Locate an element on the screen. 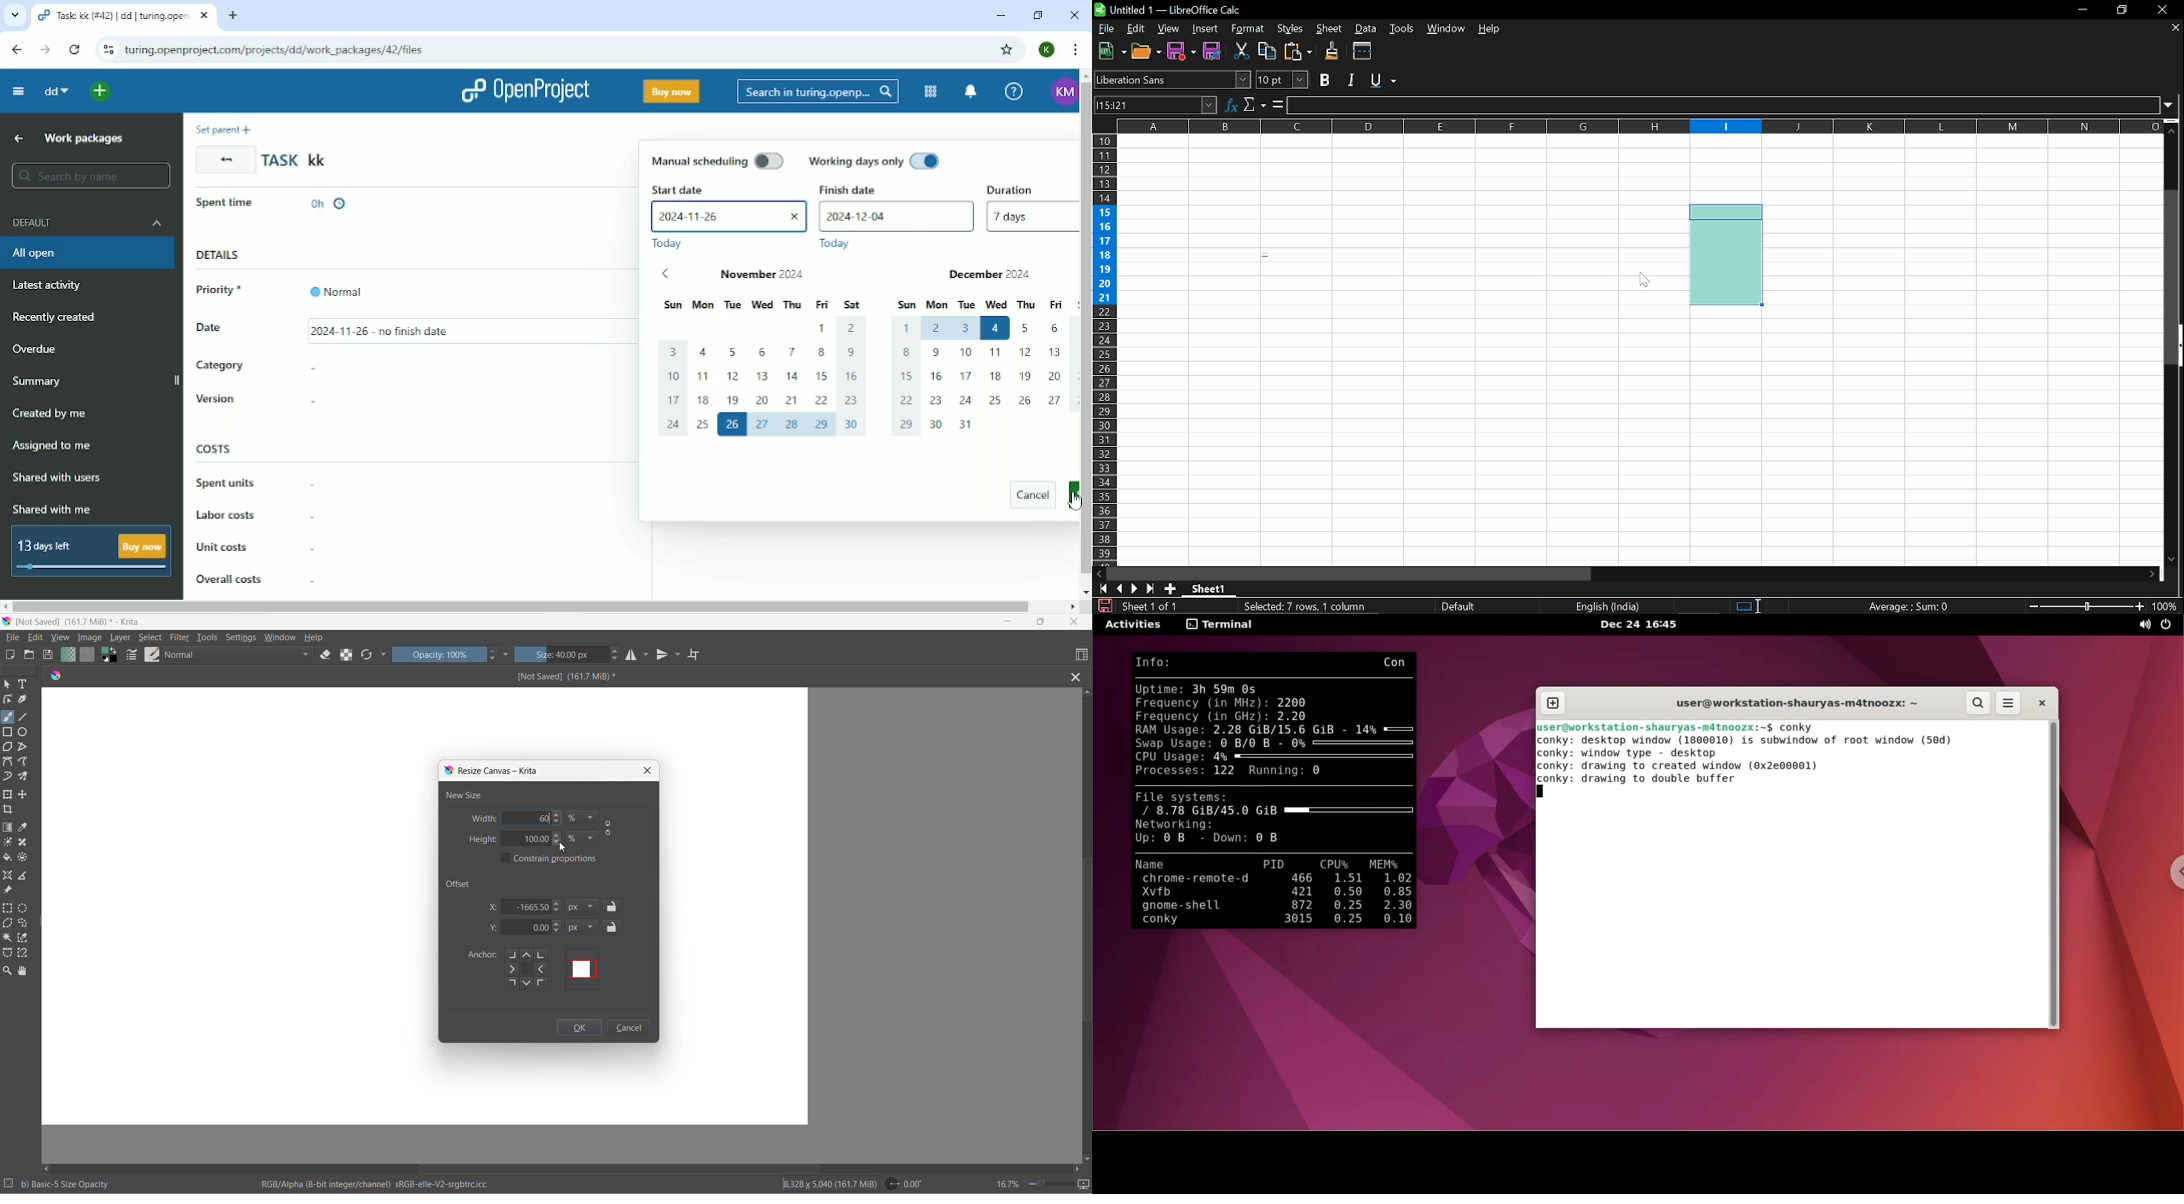 The width and height of the screenshot is (2184, 1204). unit costs is located at coordinates (255, 547).